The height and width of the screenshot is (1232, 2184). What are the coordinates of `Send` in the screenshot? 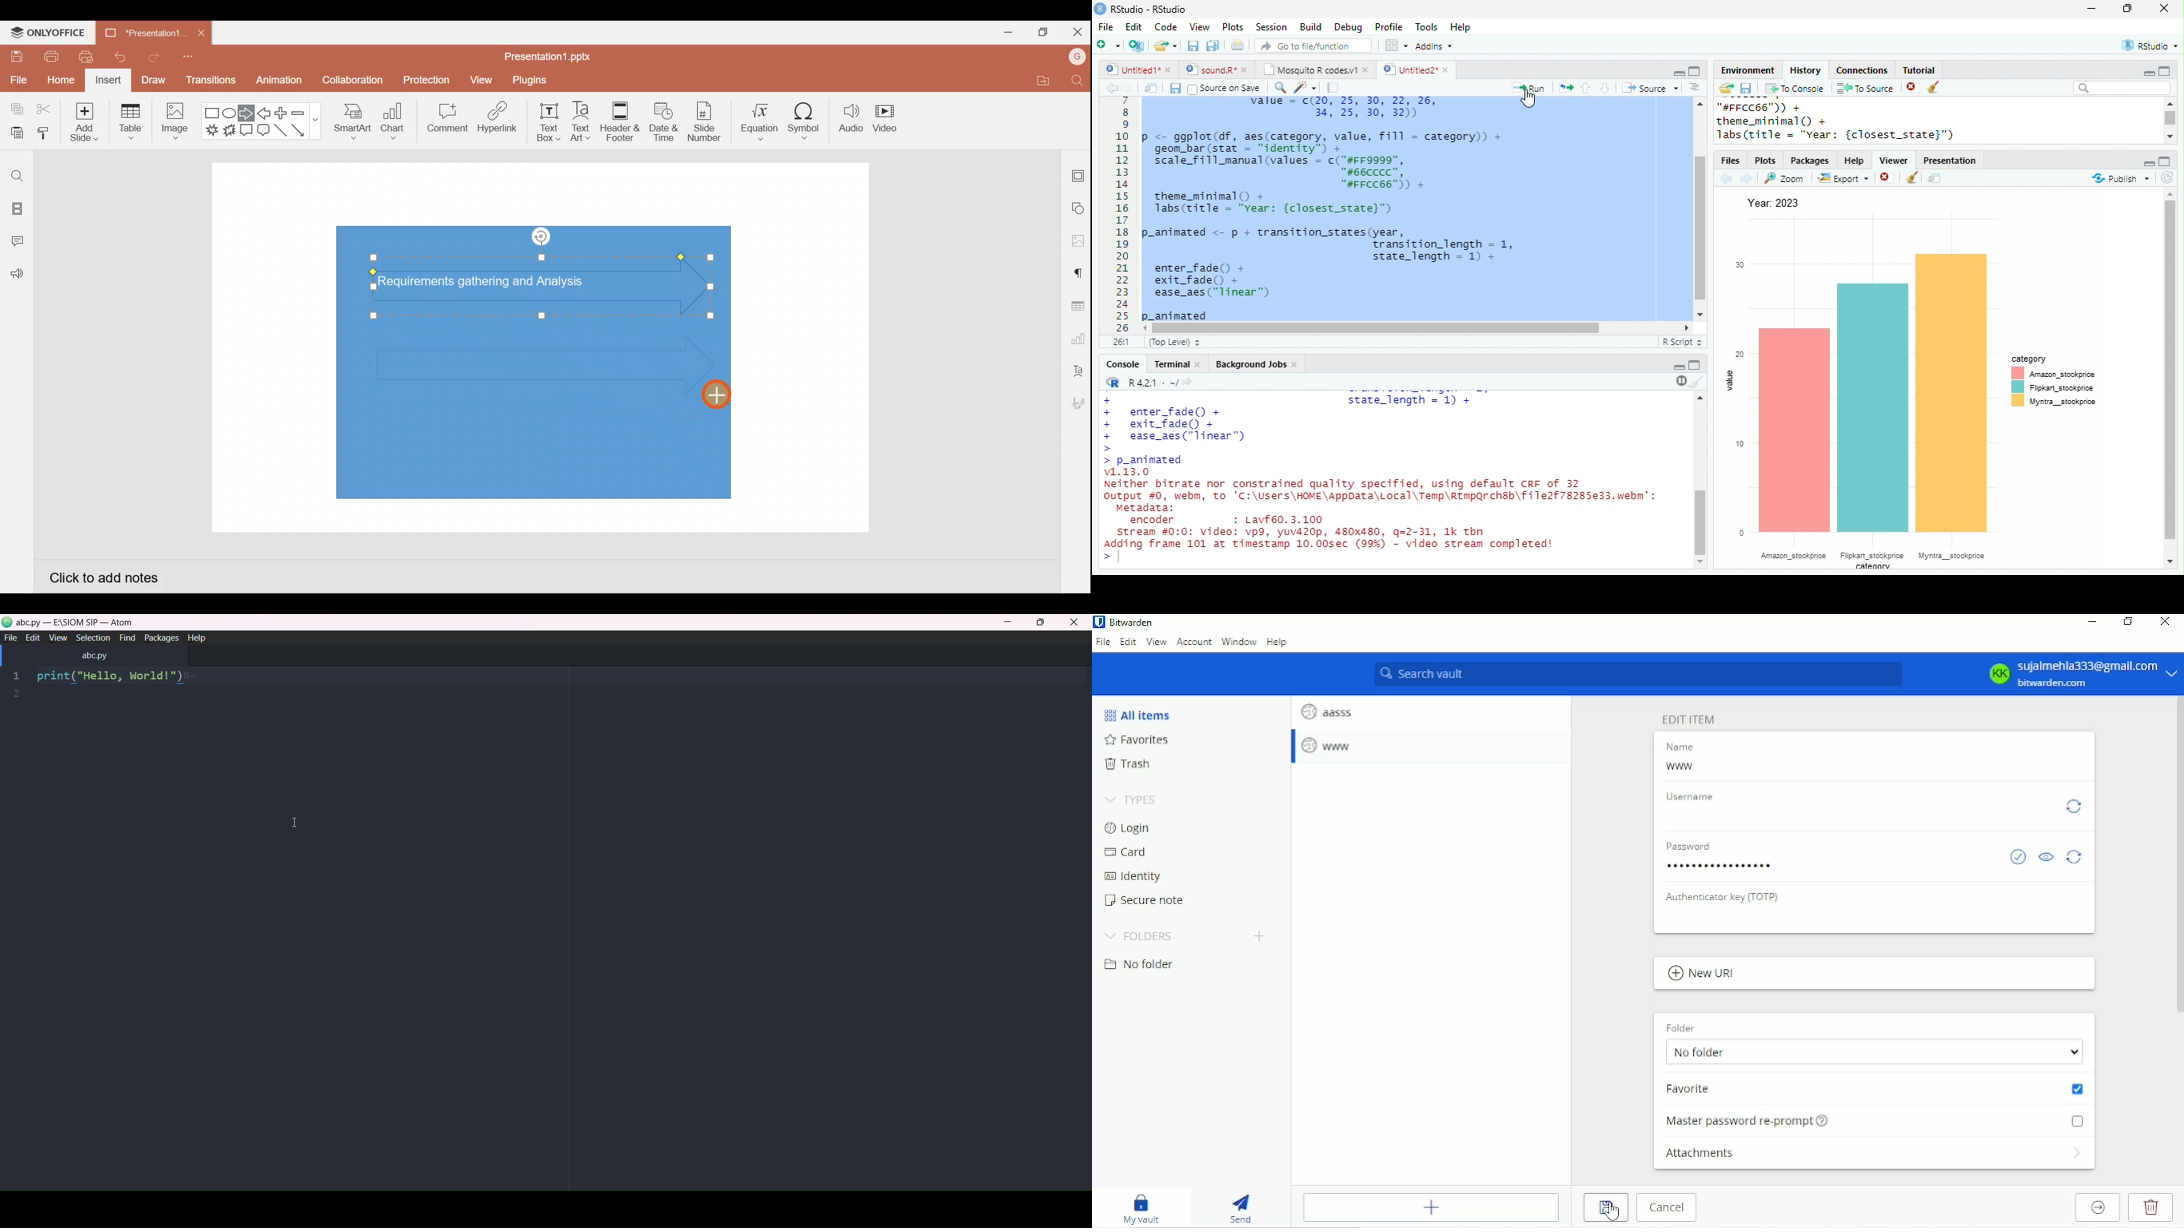 It's located at (1244, 1208).